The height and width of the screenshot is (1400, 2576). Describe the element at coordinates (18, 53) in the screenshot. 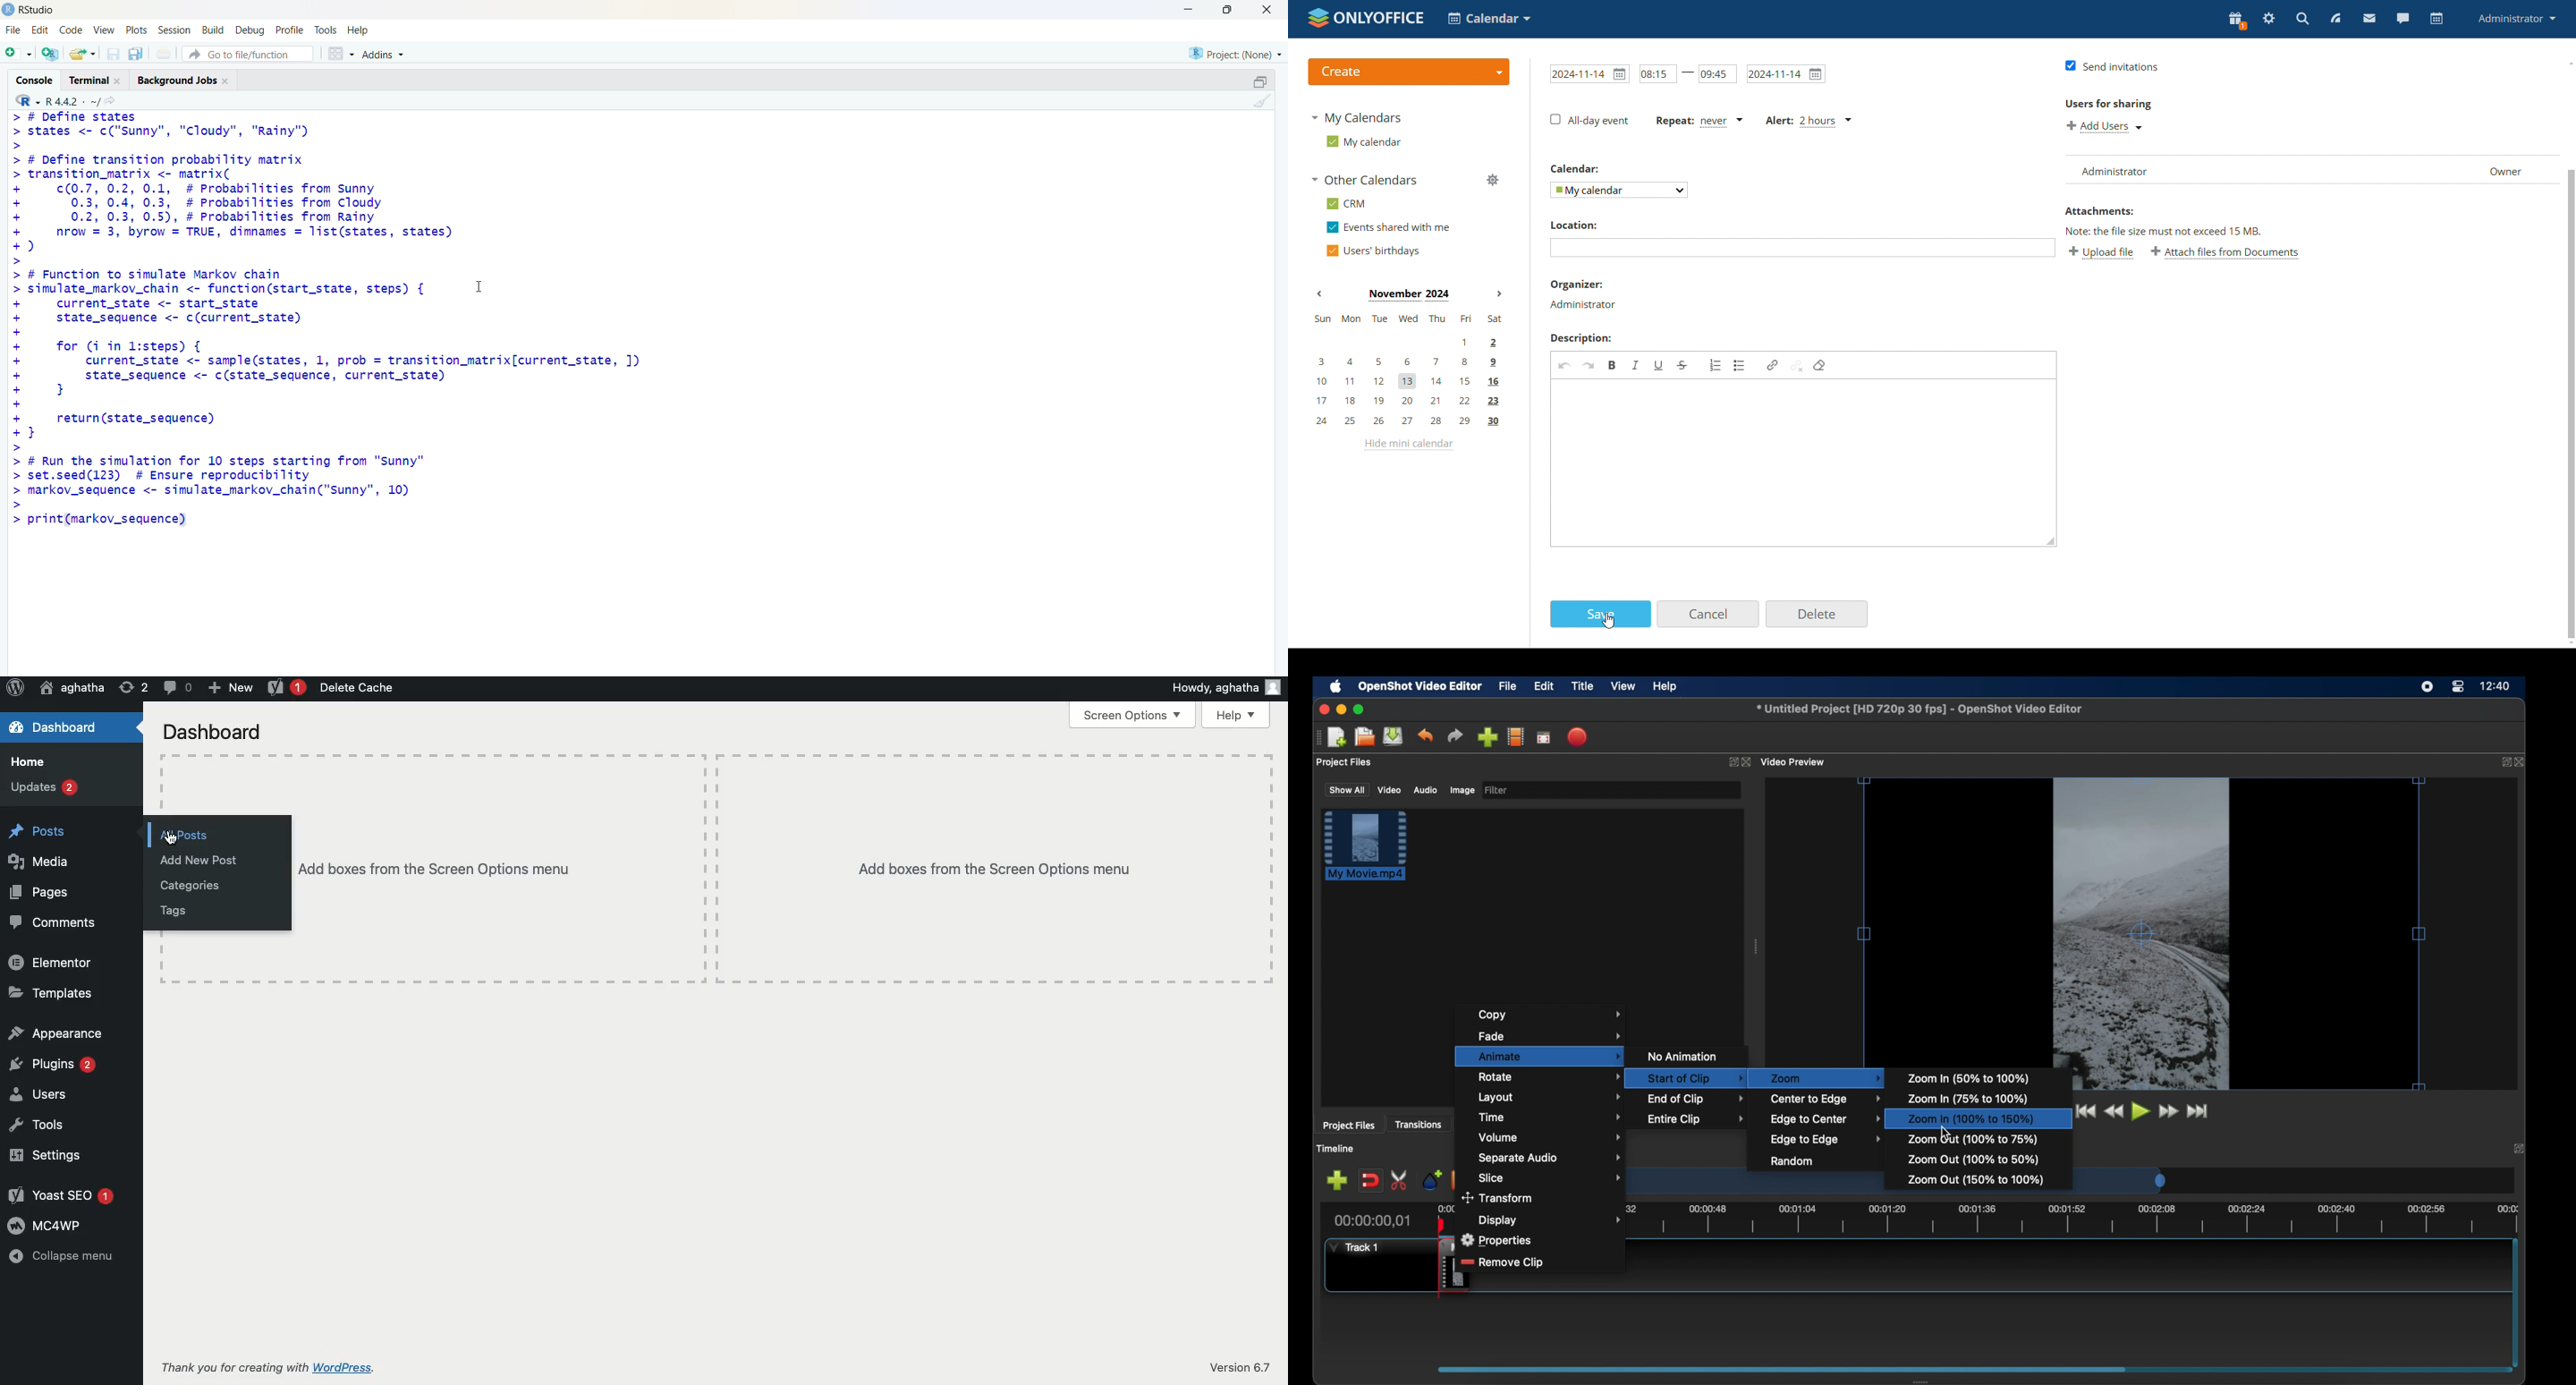

I see `new script` at that location.